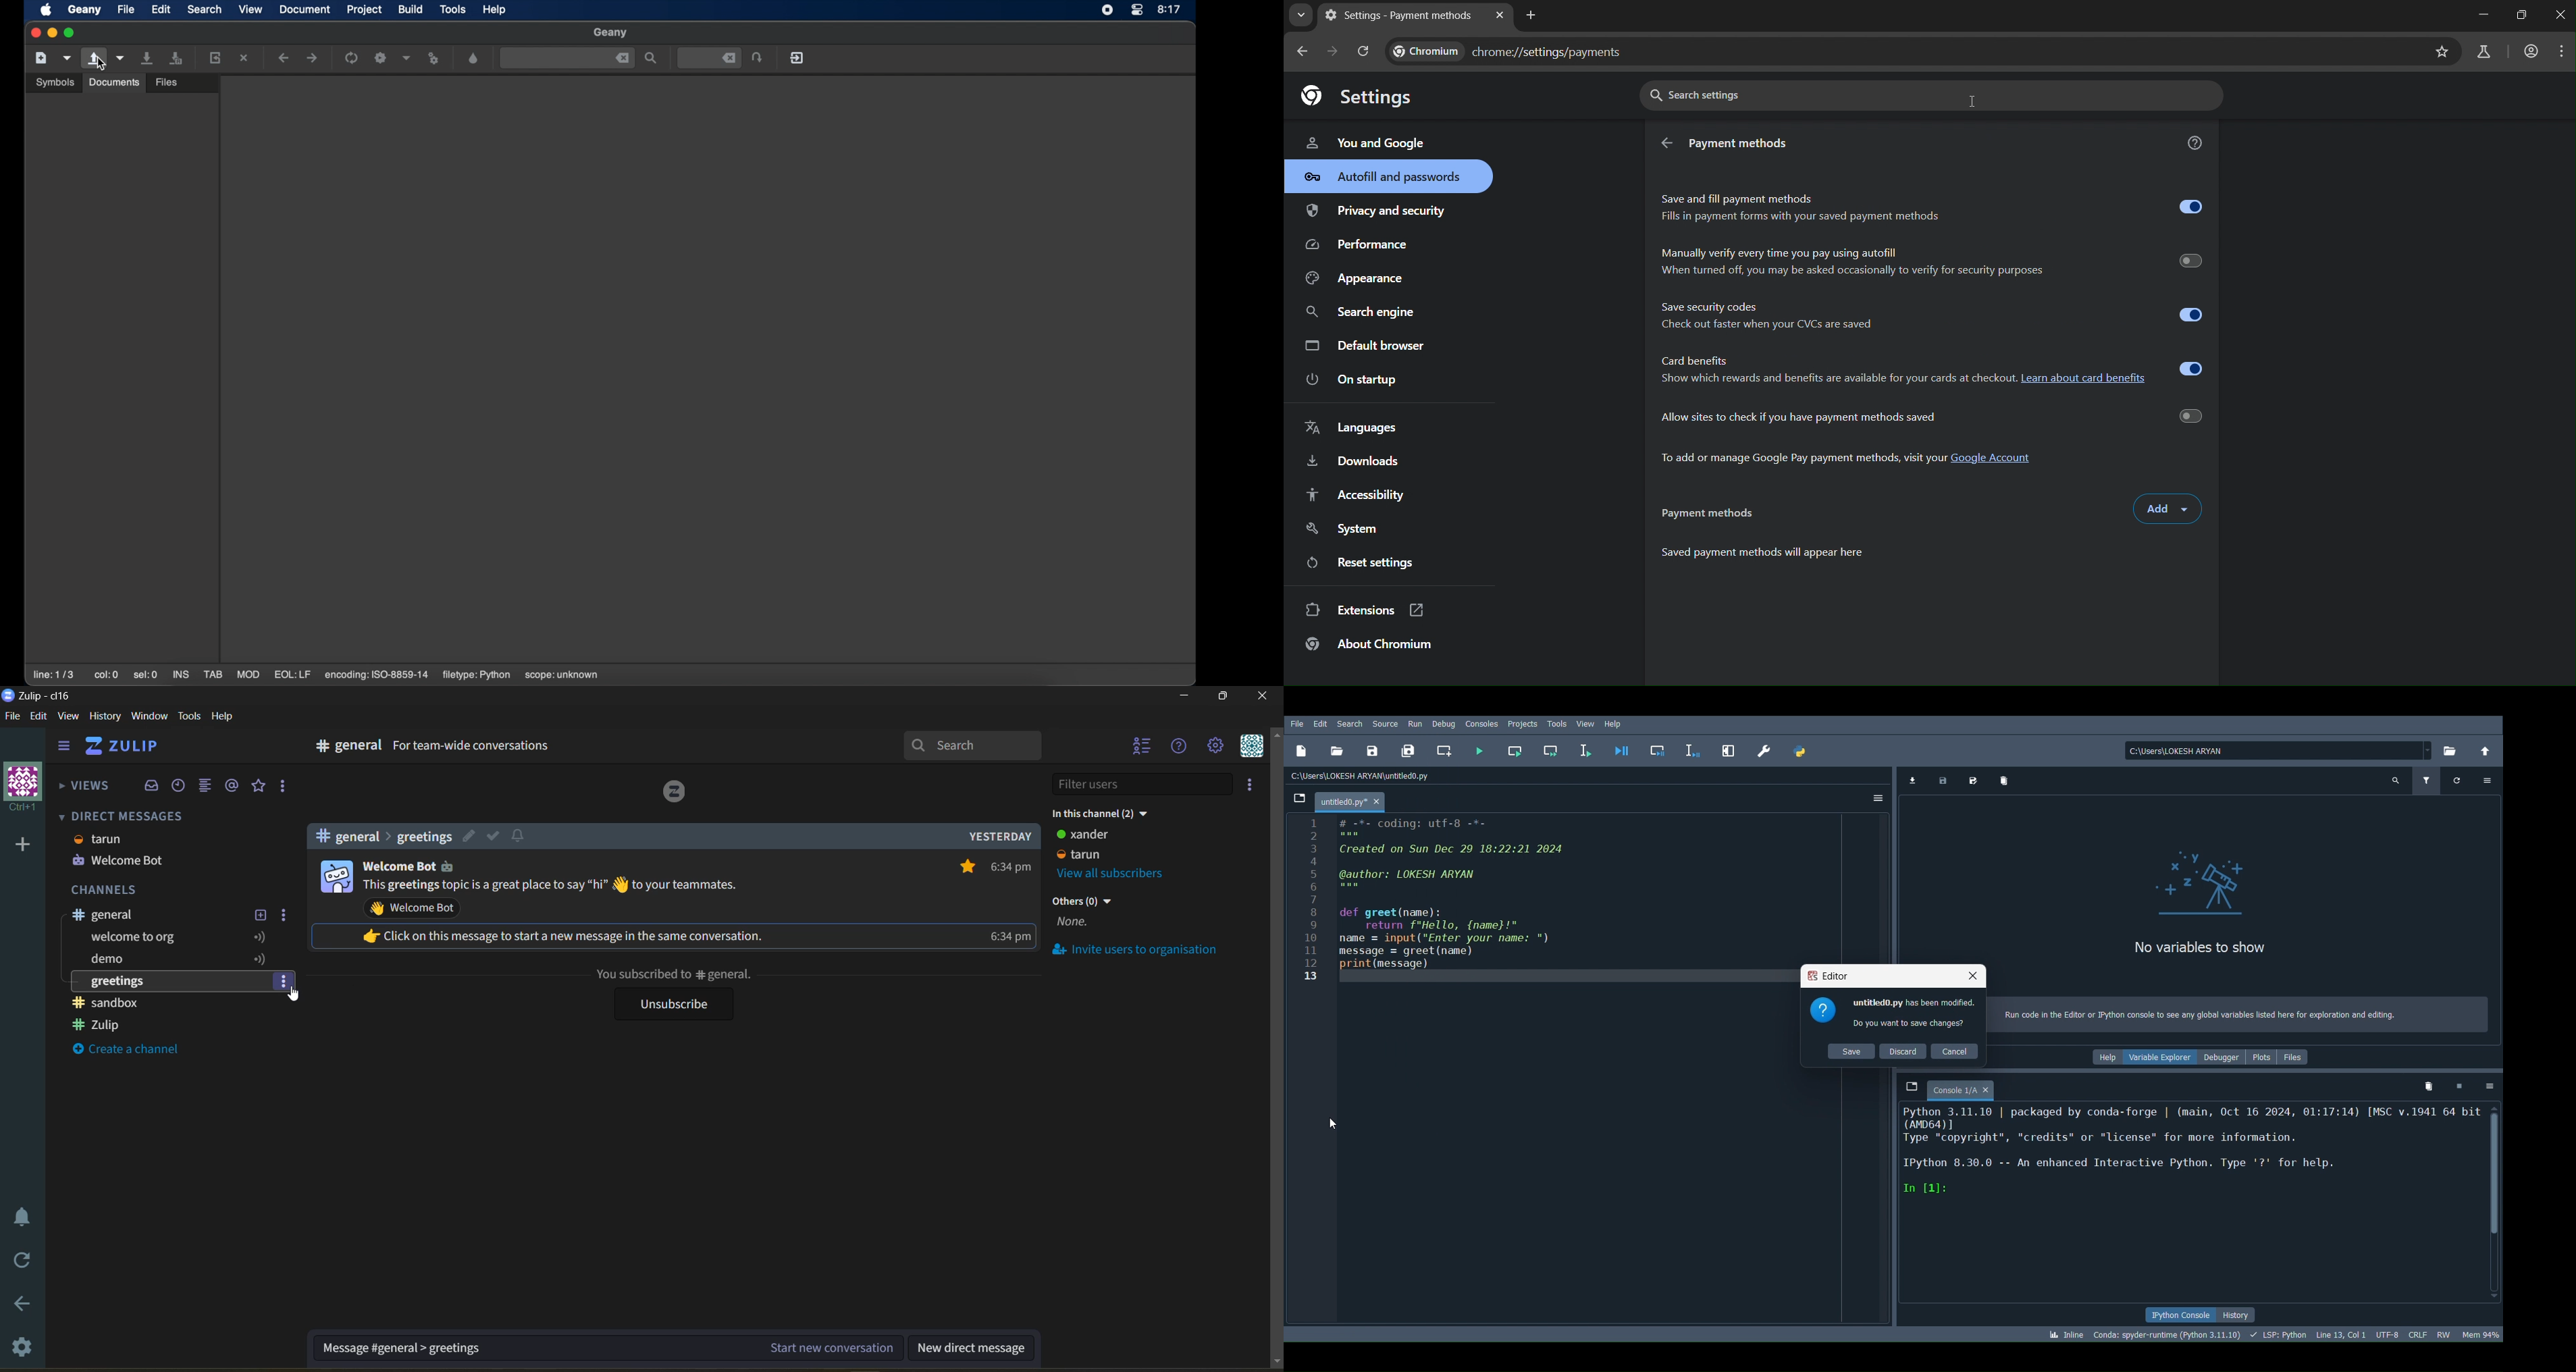 This screenshot has width=2576, height=1372. I want to click on Projects, so click(1521, 724).